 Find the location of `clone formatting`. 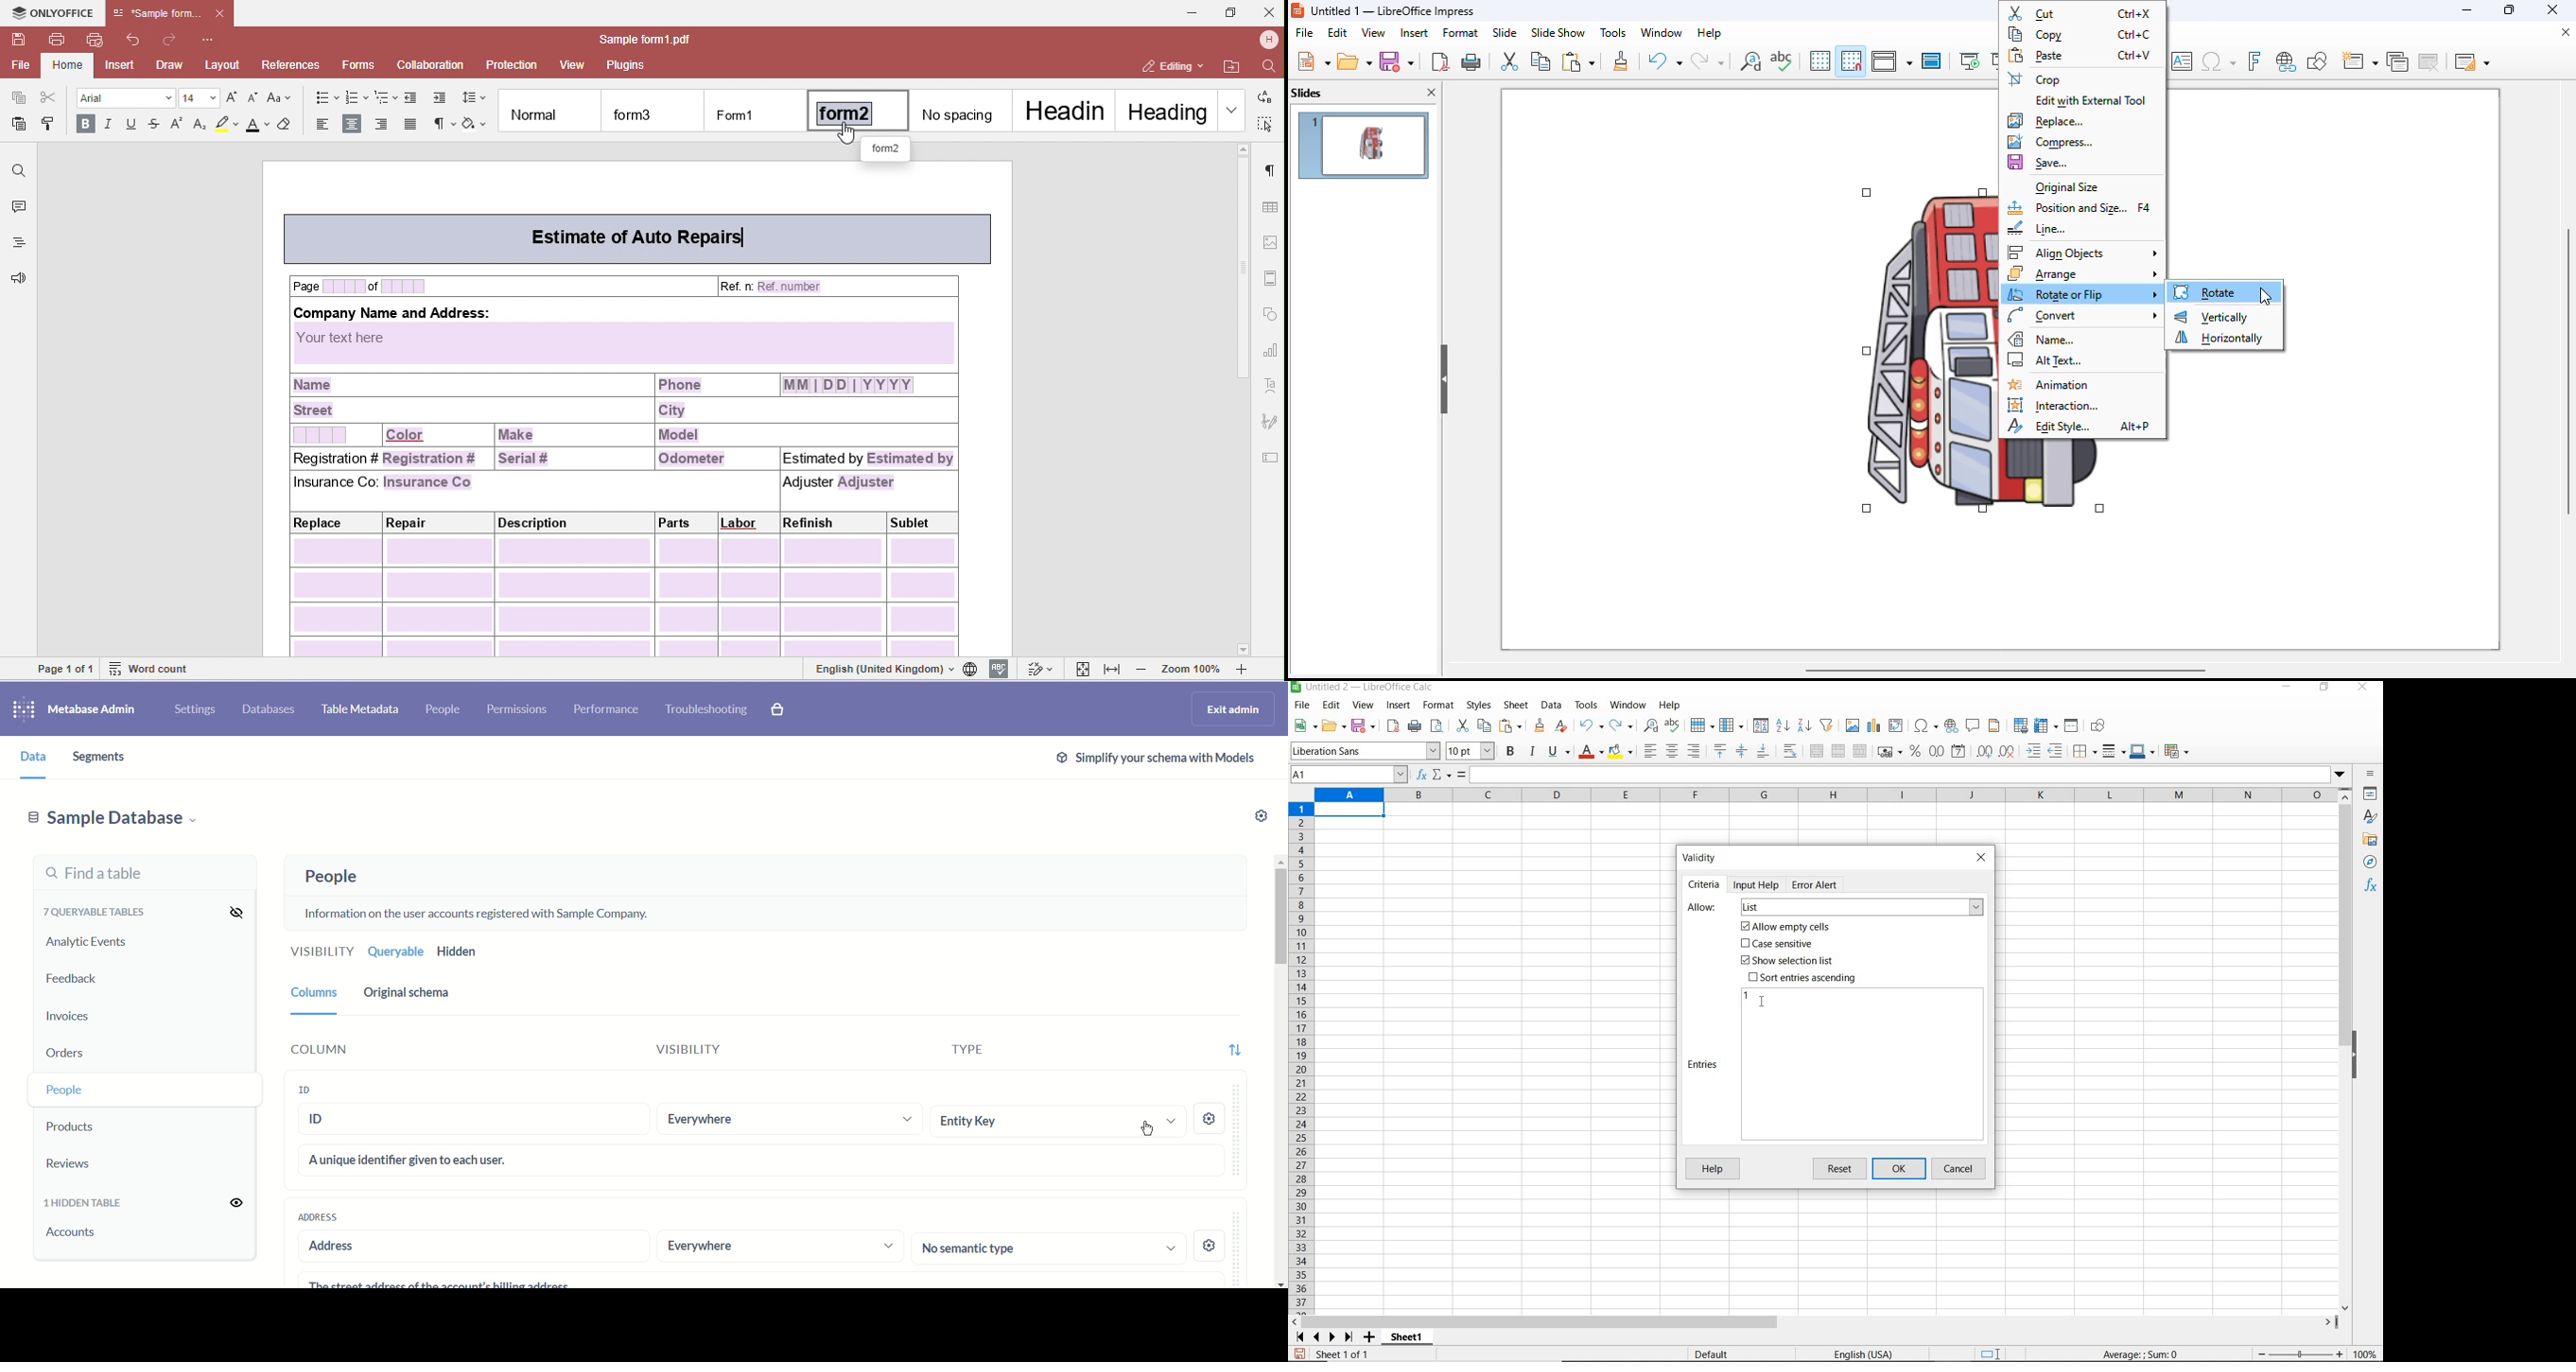

clone formatting is located at coordinates (1540, 726).